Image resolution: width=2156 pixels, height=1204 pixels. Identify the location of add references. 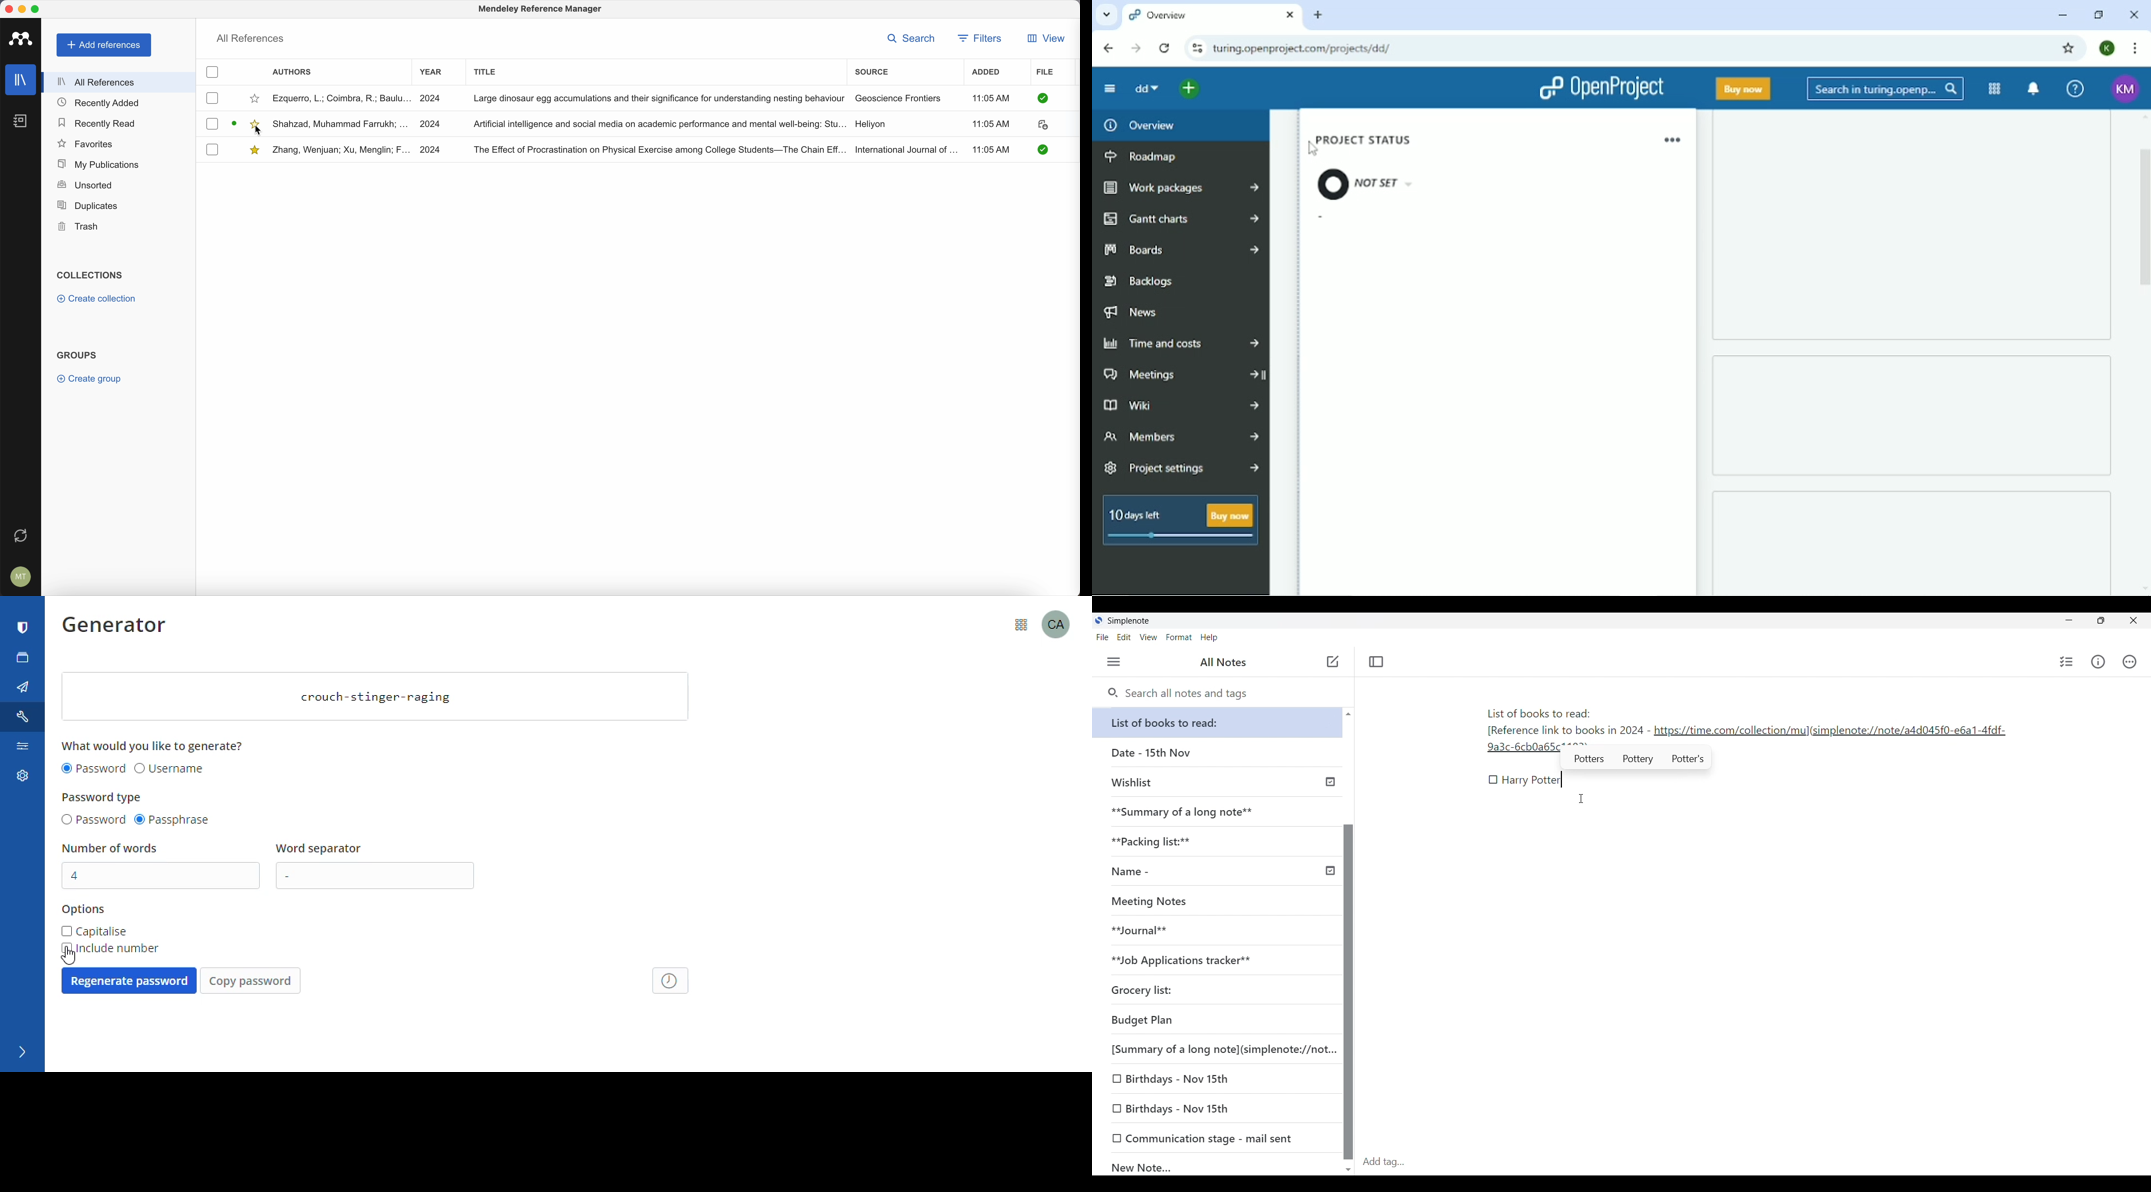
(104, 45).